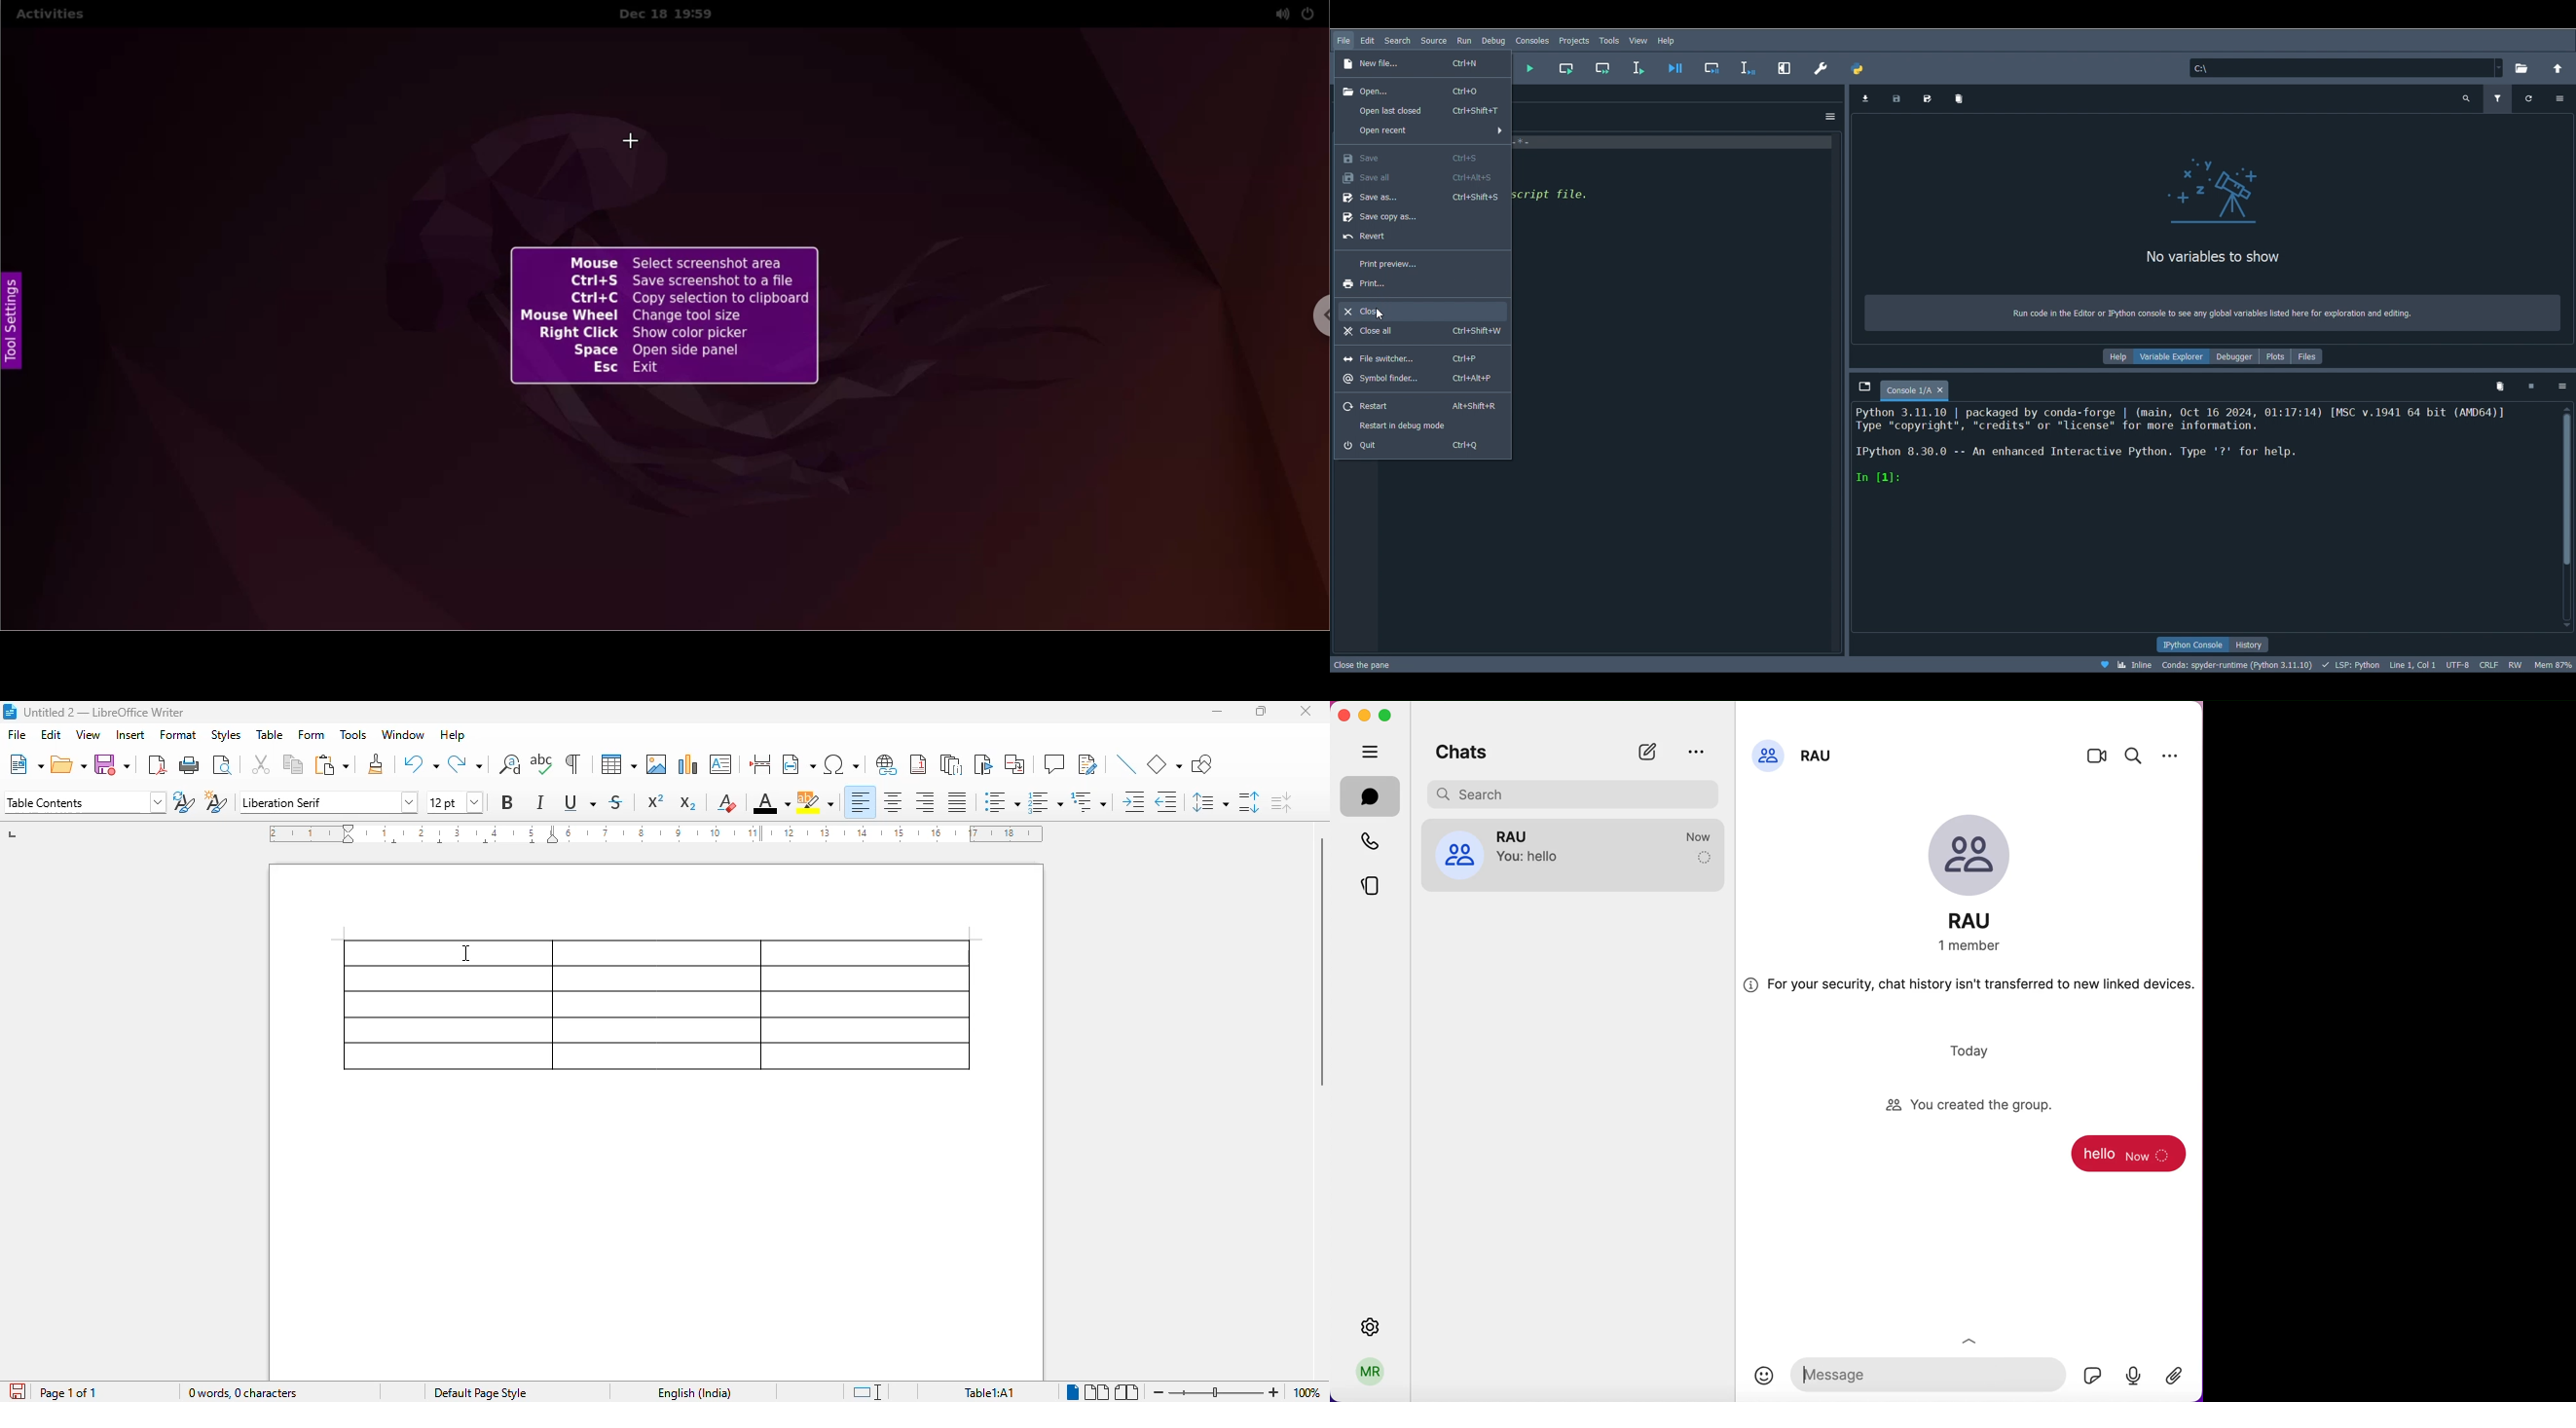 Image resolution: width=2576 pixels, height=1428 pixels. I want to click on show draw functions, so click(1202, 764).